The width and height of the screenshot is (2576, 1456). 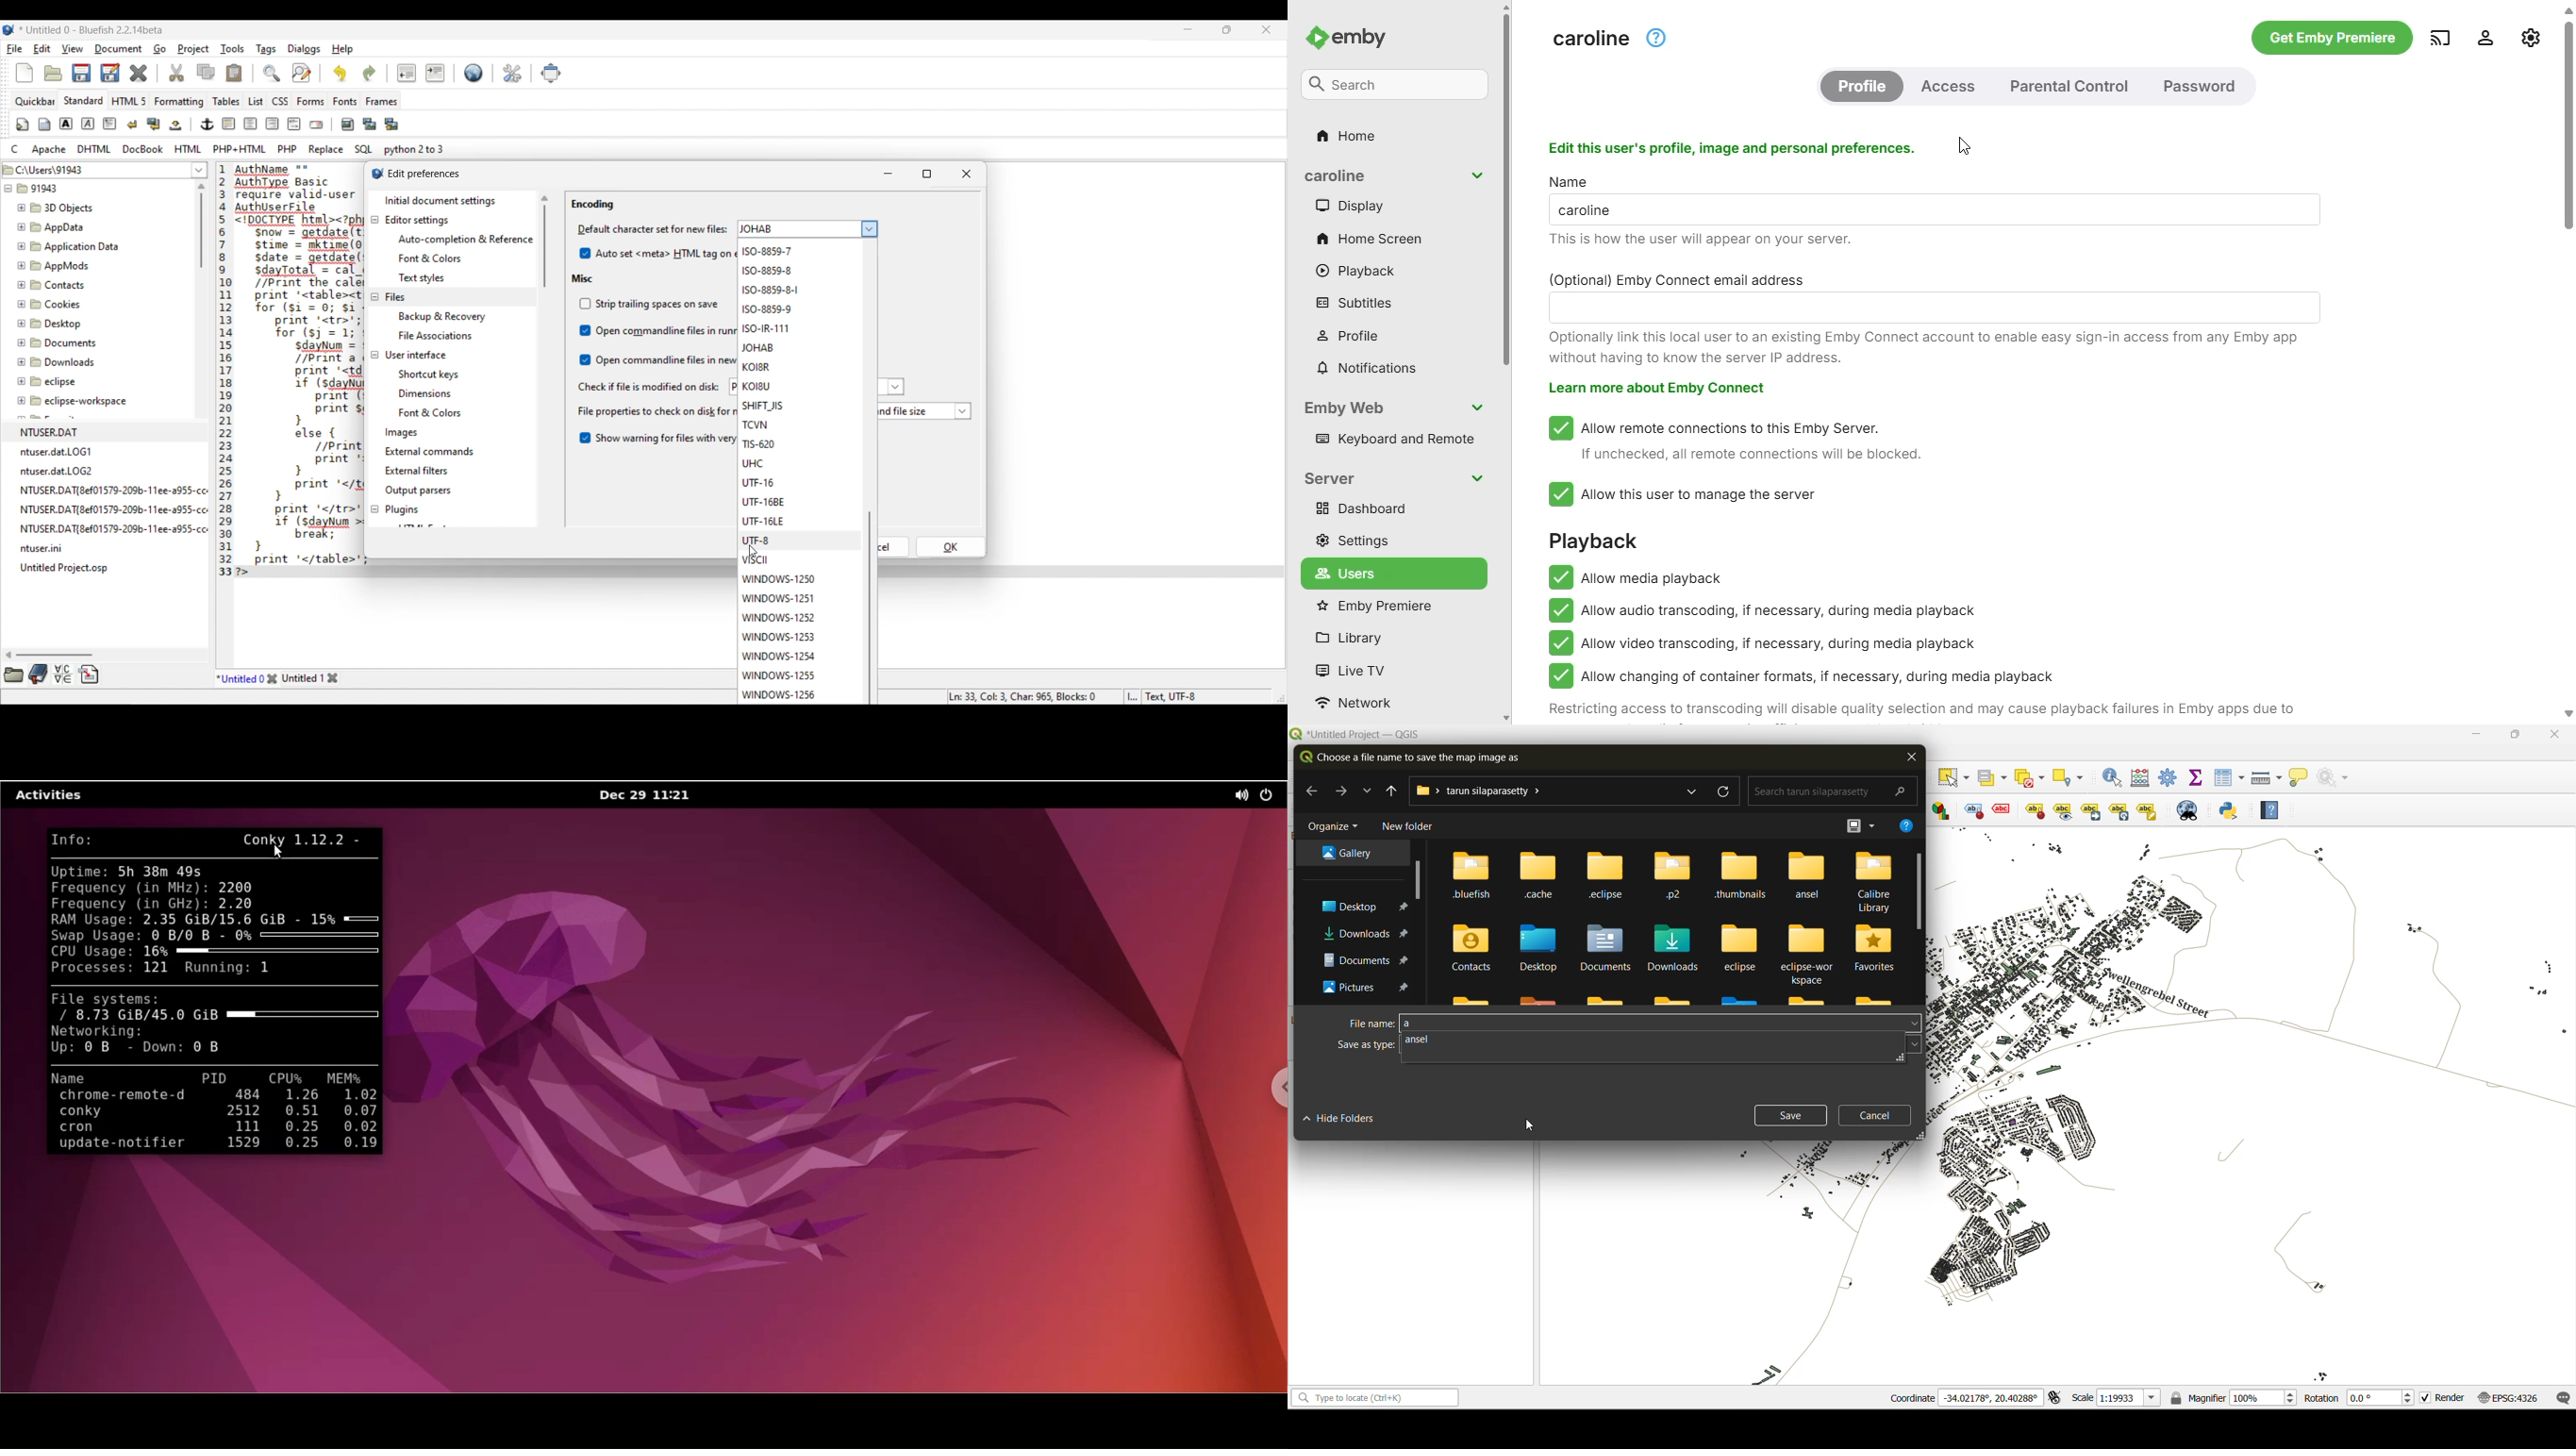 What do you see at coordinates (256, 101) in the screenshot?
I see `List` at bounding box center [256, 101].